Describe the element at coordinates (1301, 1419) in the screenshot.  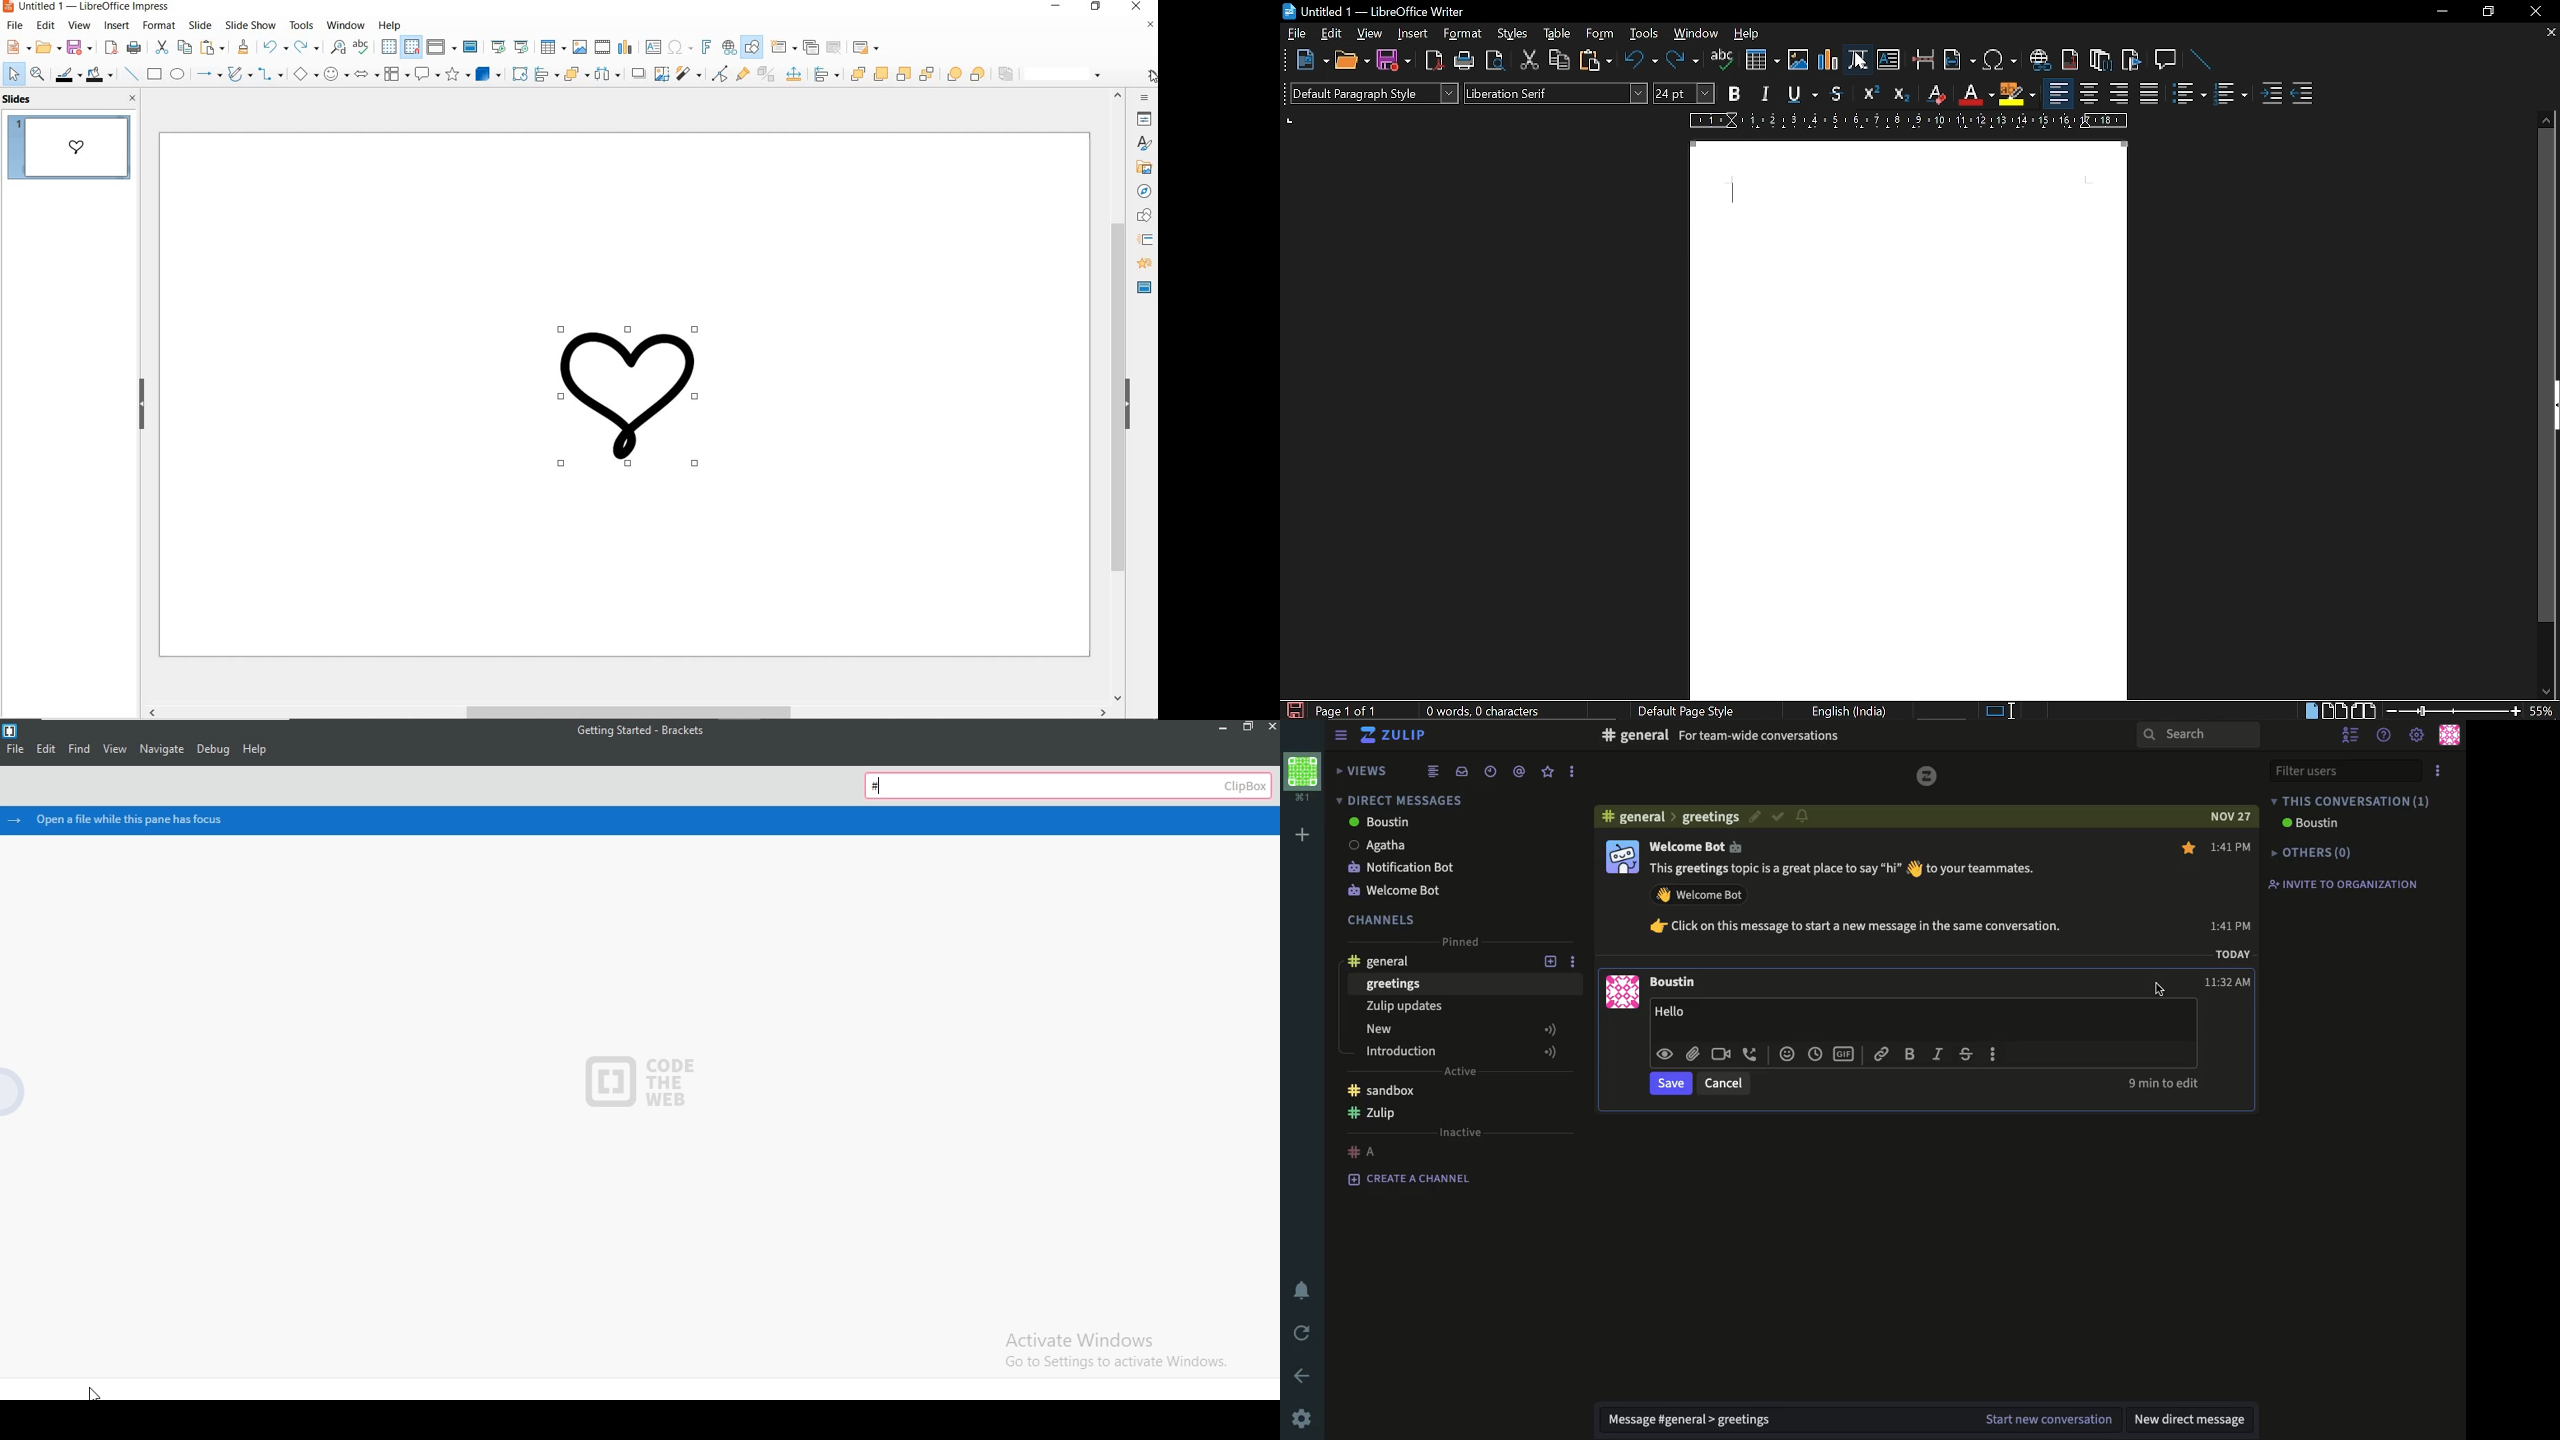
I see `settings` at that location.